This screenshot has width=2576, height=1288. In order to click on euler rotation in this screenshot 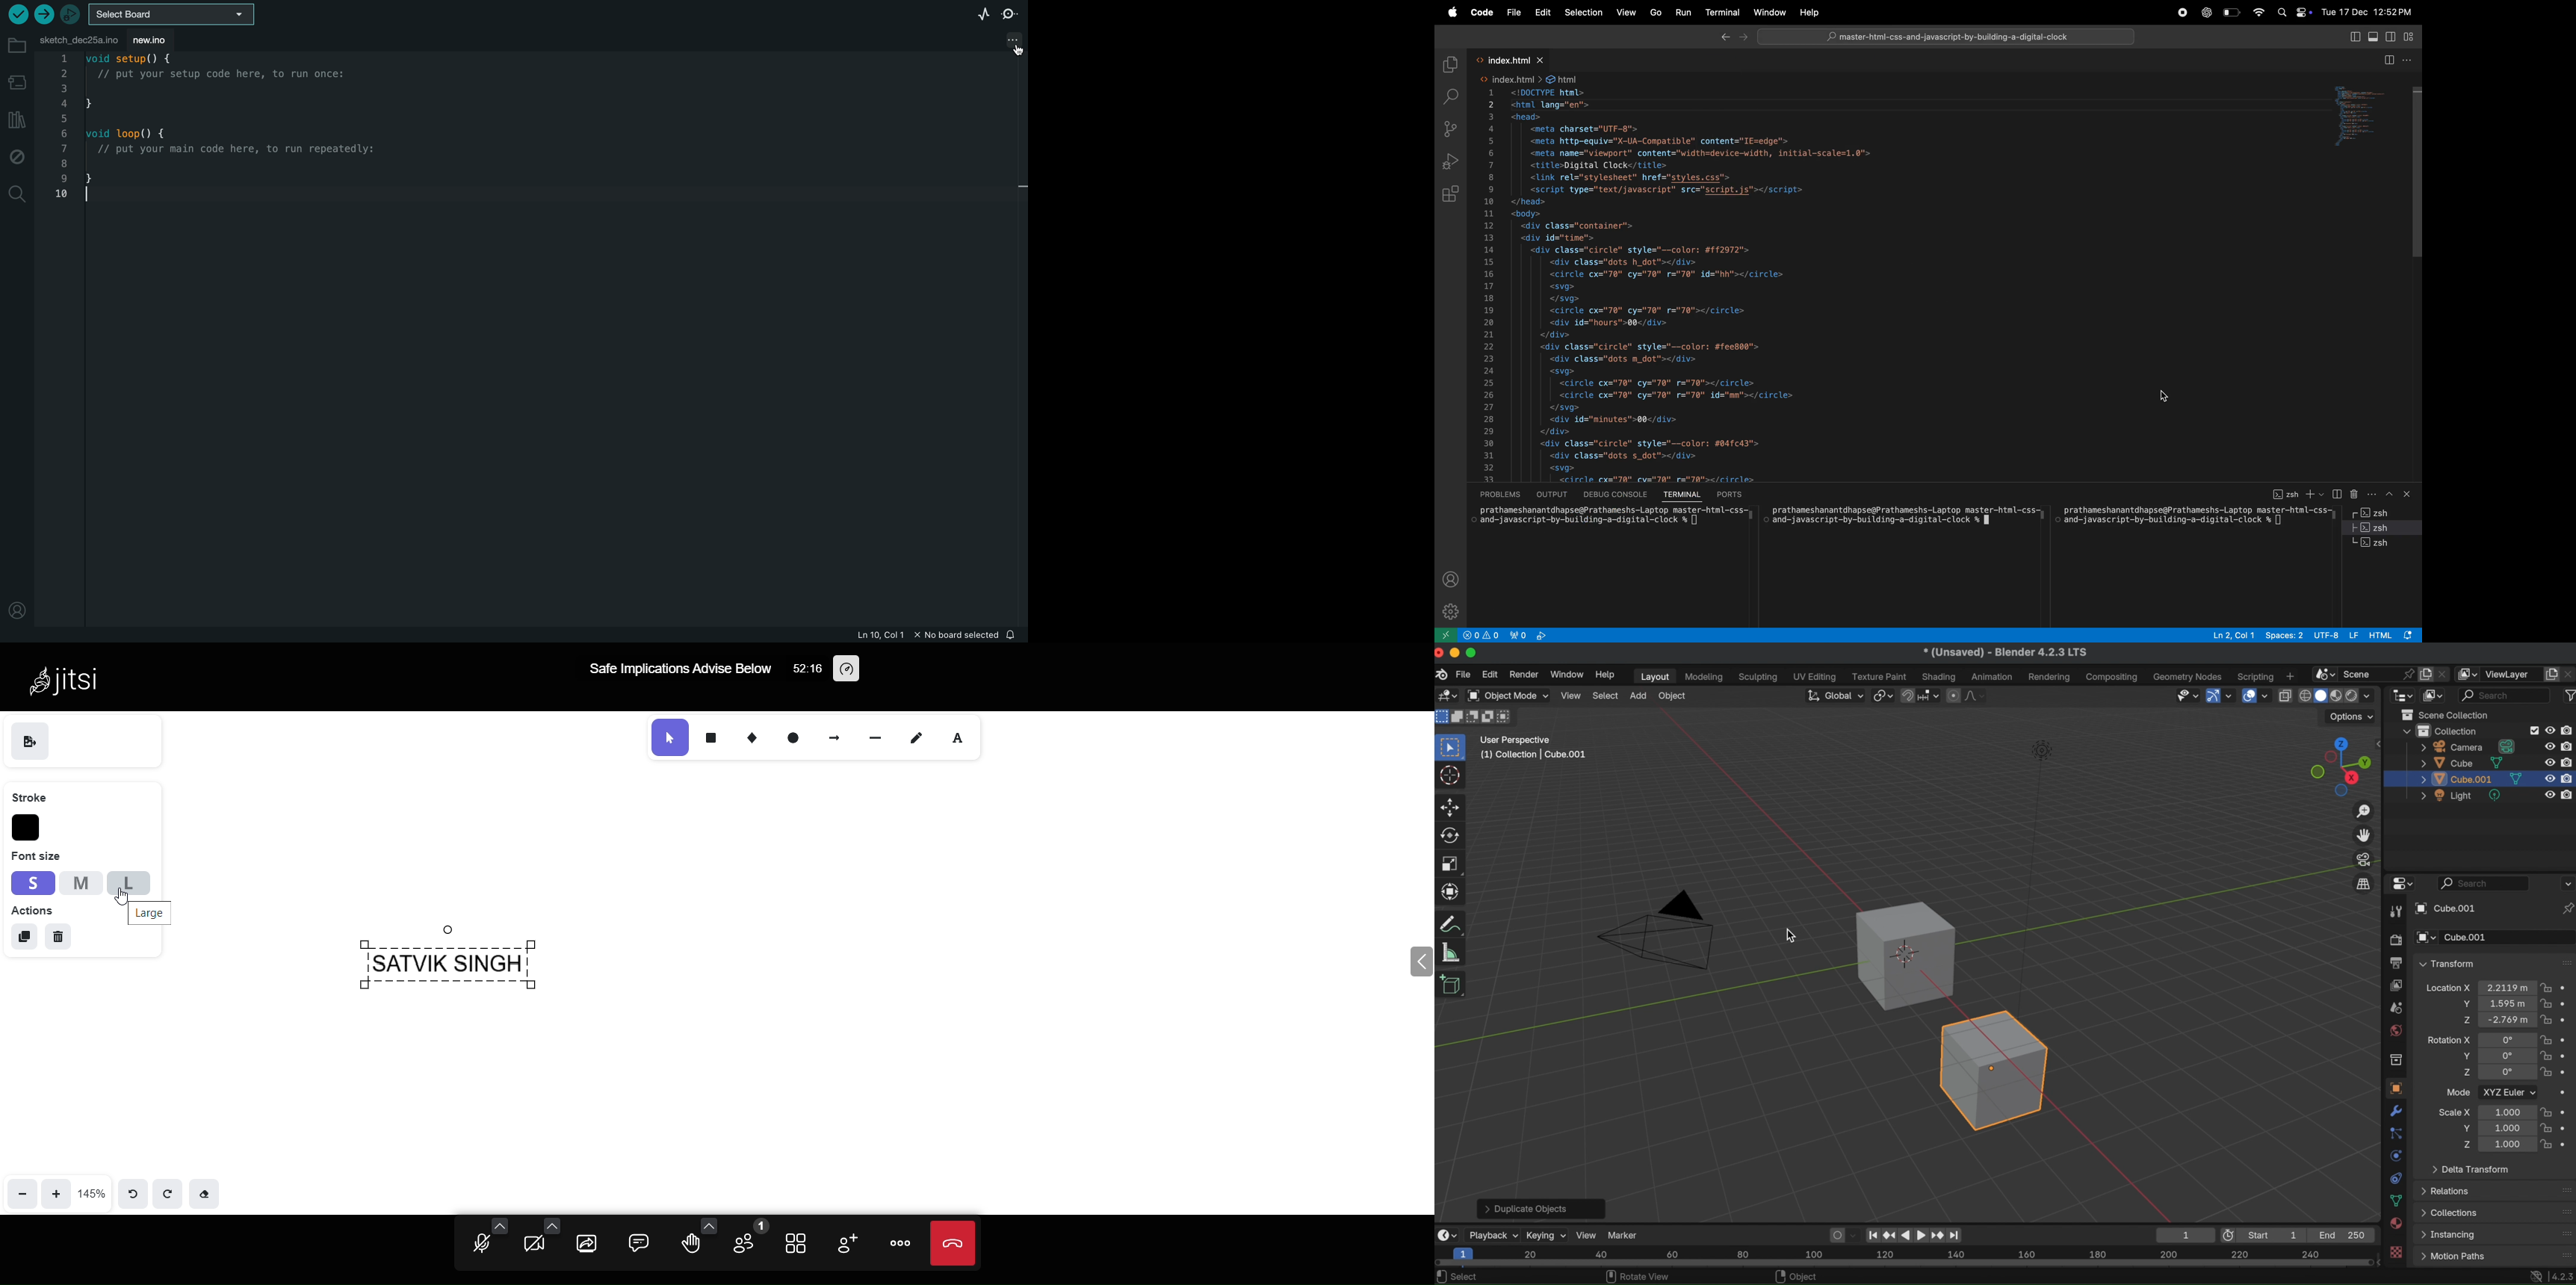, I will do `click(2508, 1073)`.